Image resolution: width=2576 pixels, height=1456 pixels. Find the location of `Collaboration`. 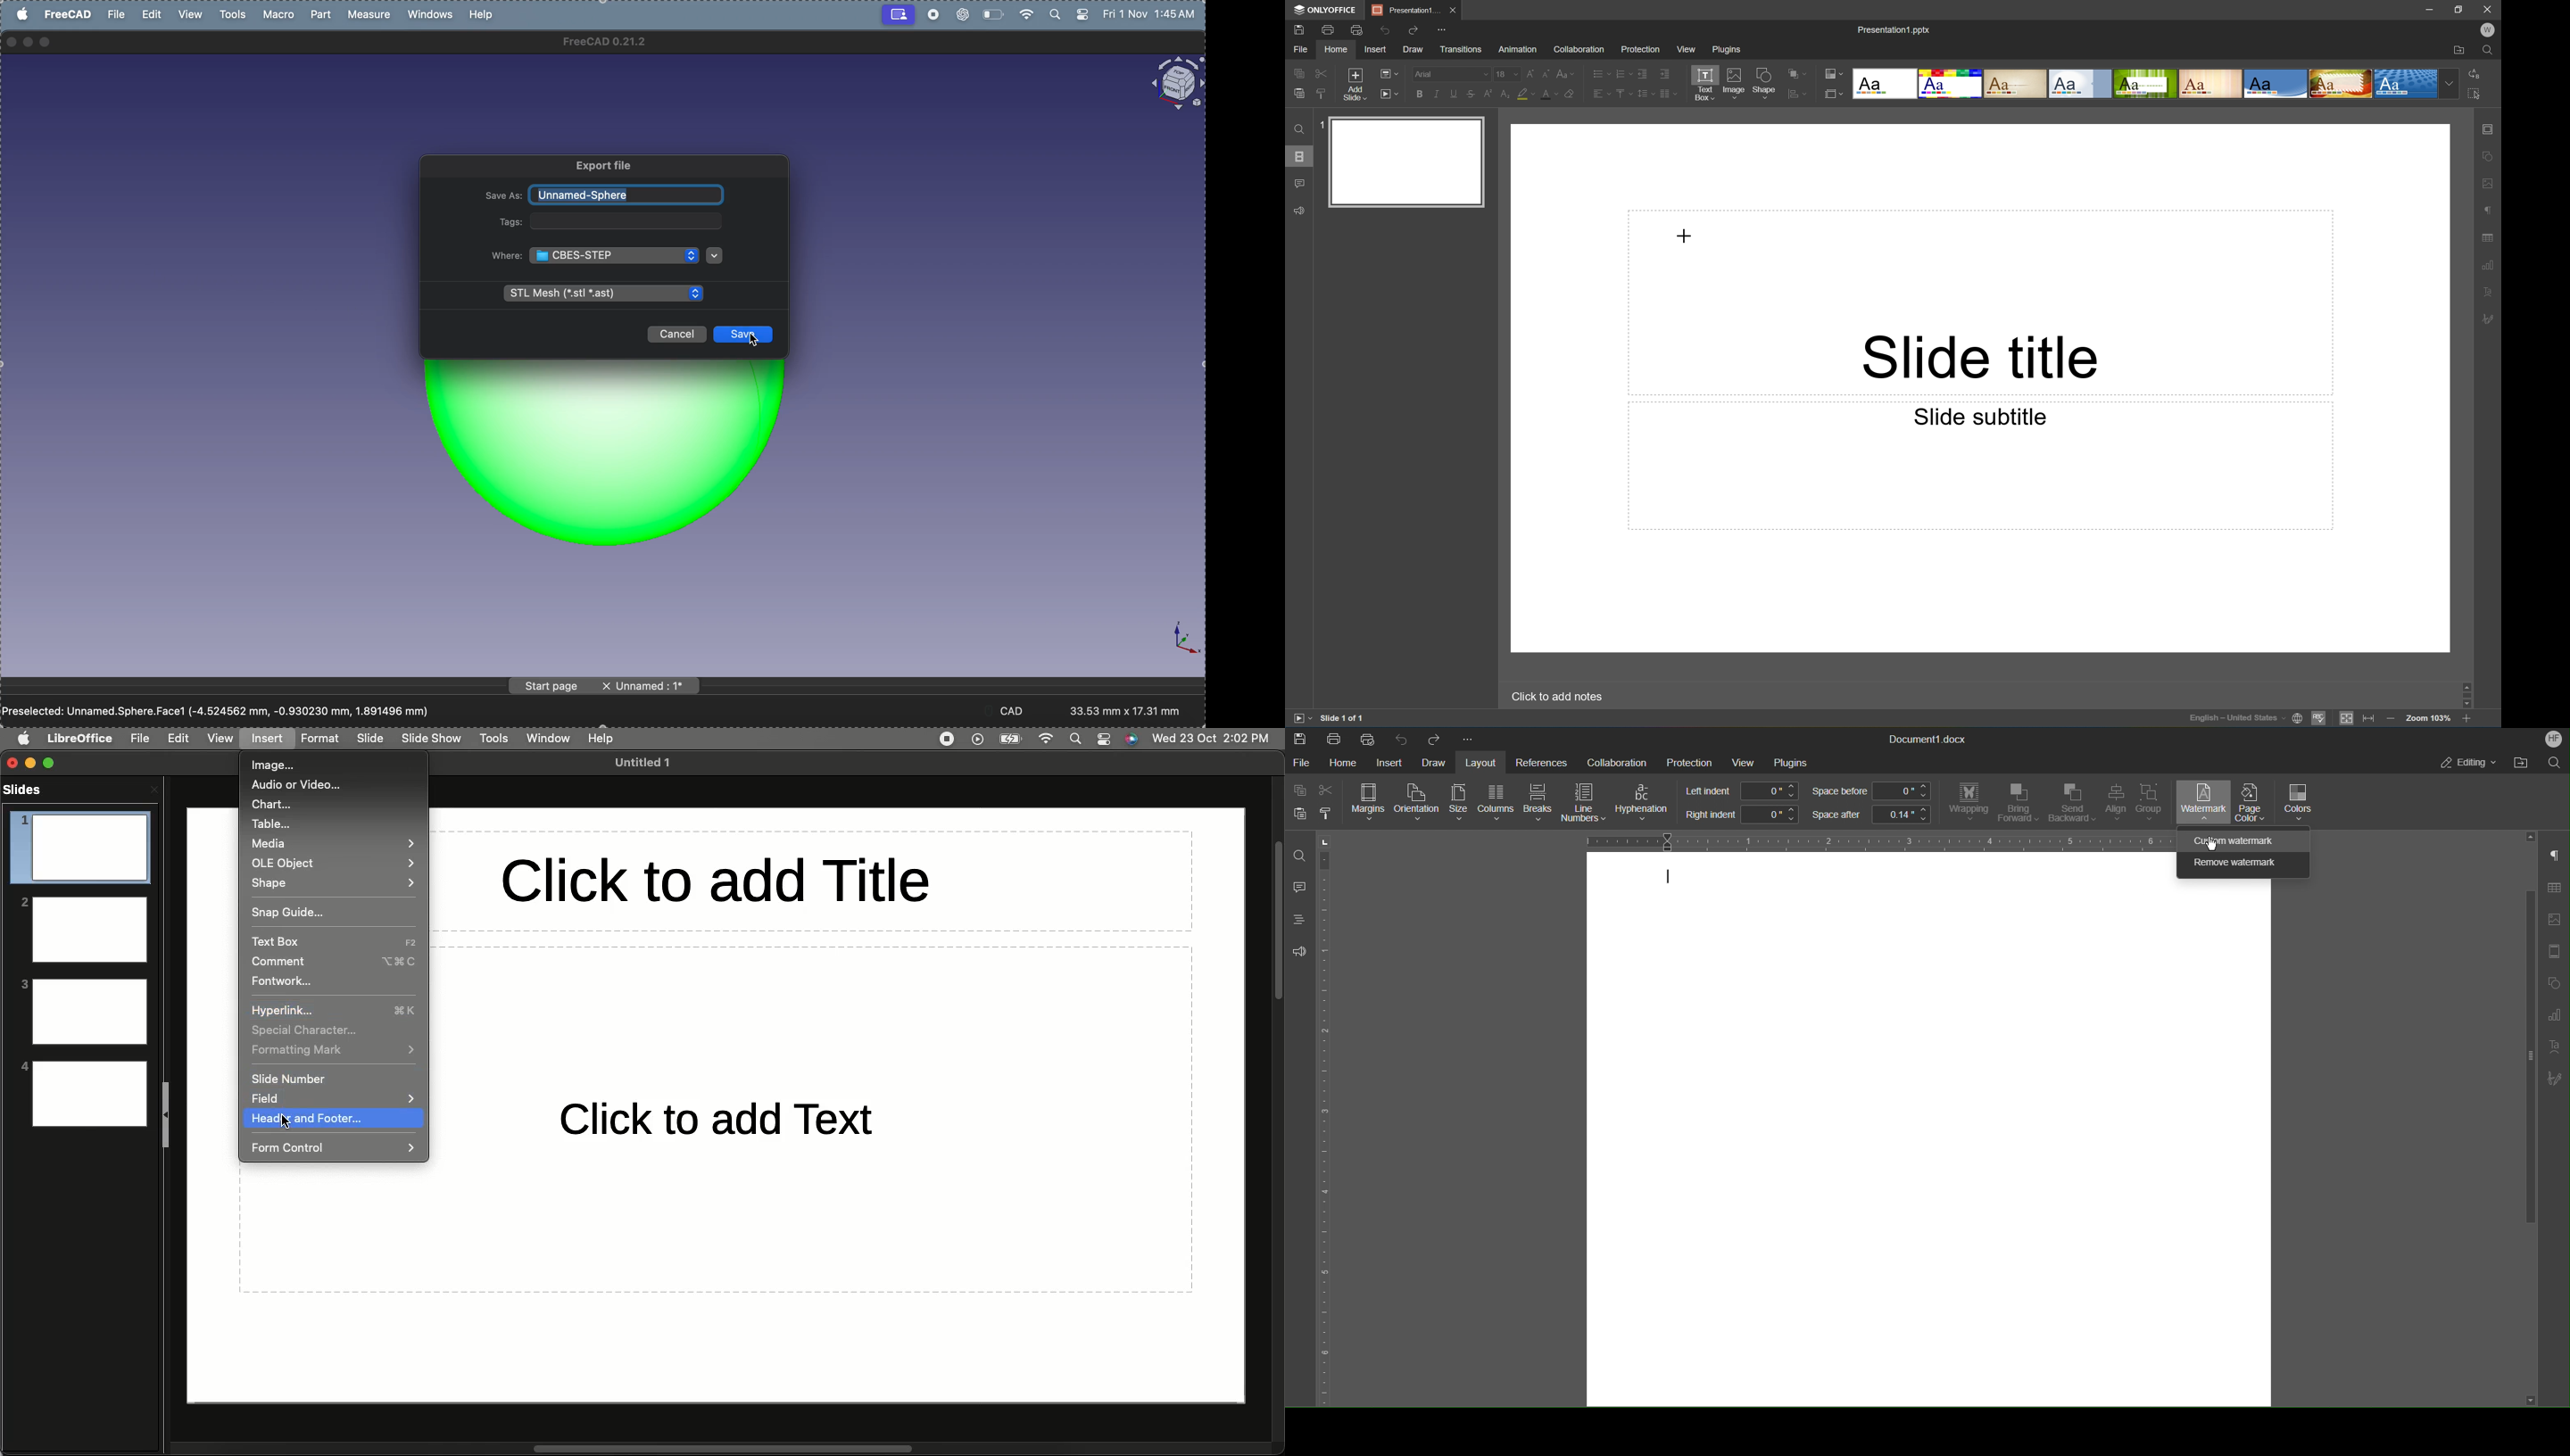

Collaboration is located at coordinates (1577, 48).